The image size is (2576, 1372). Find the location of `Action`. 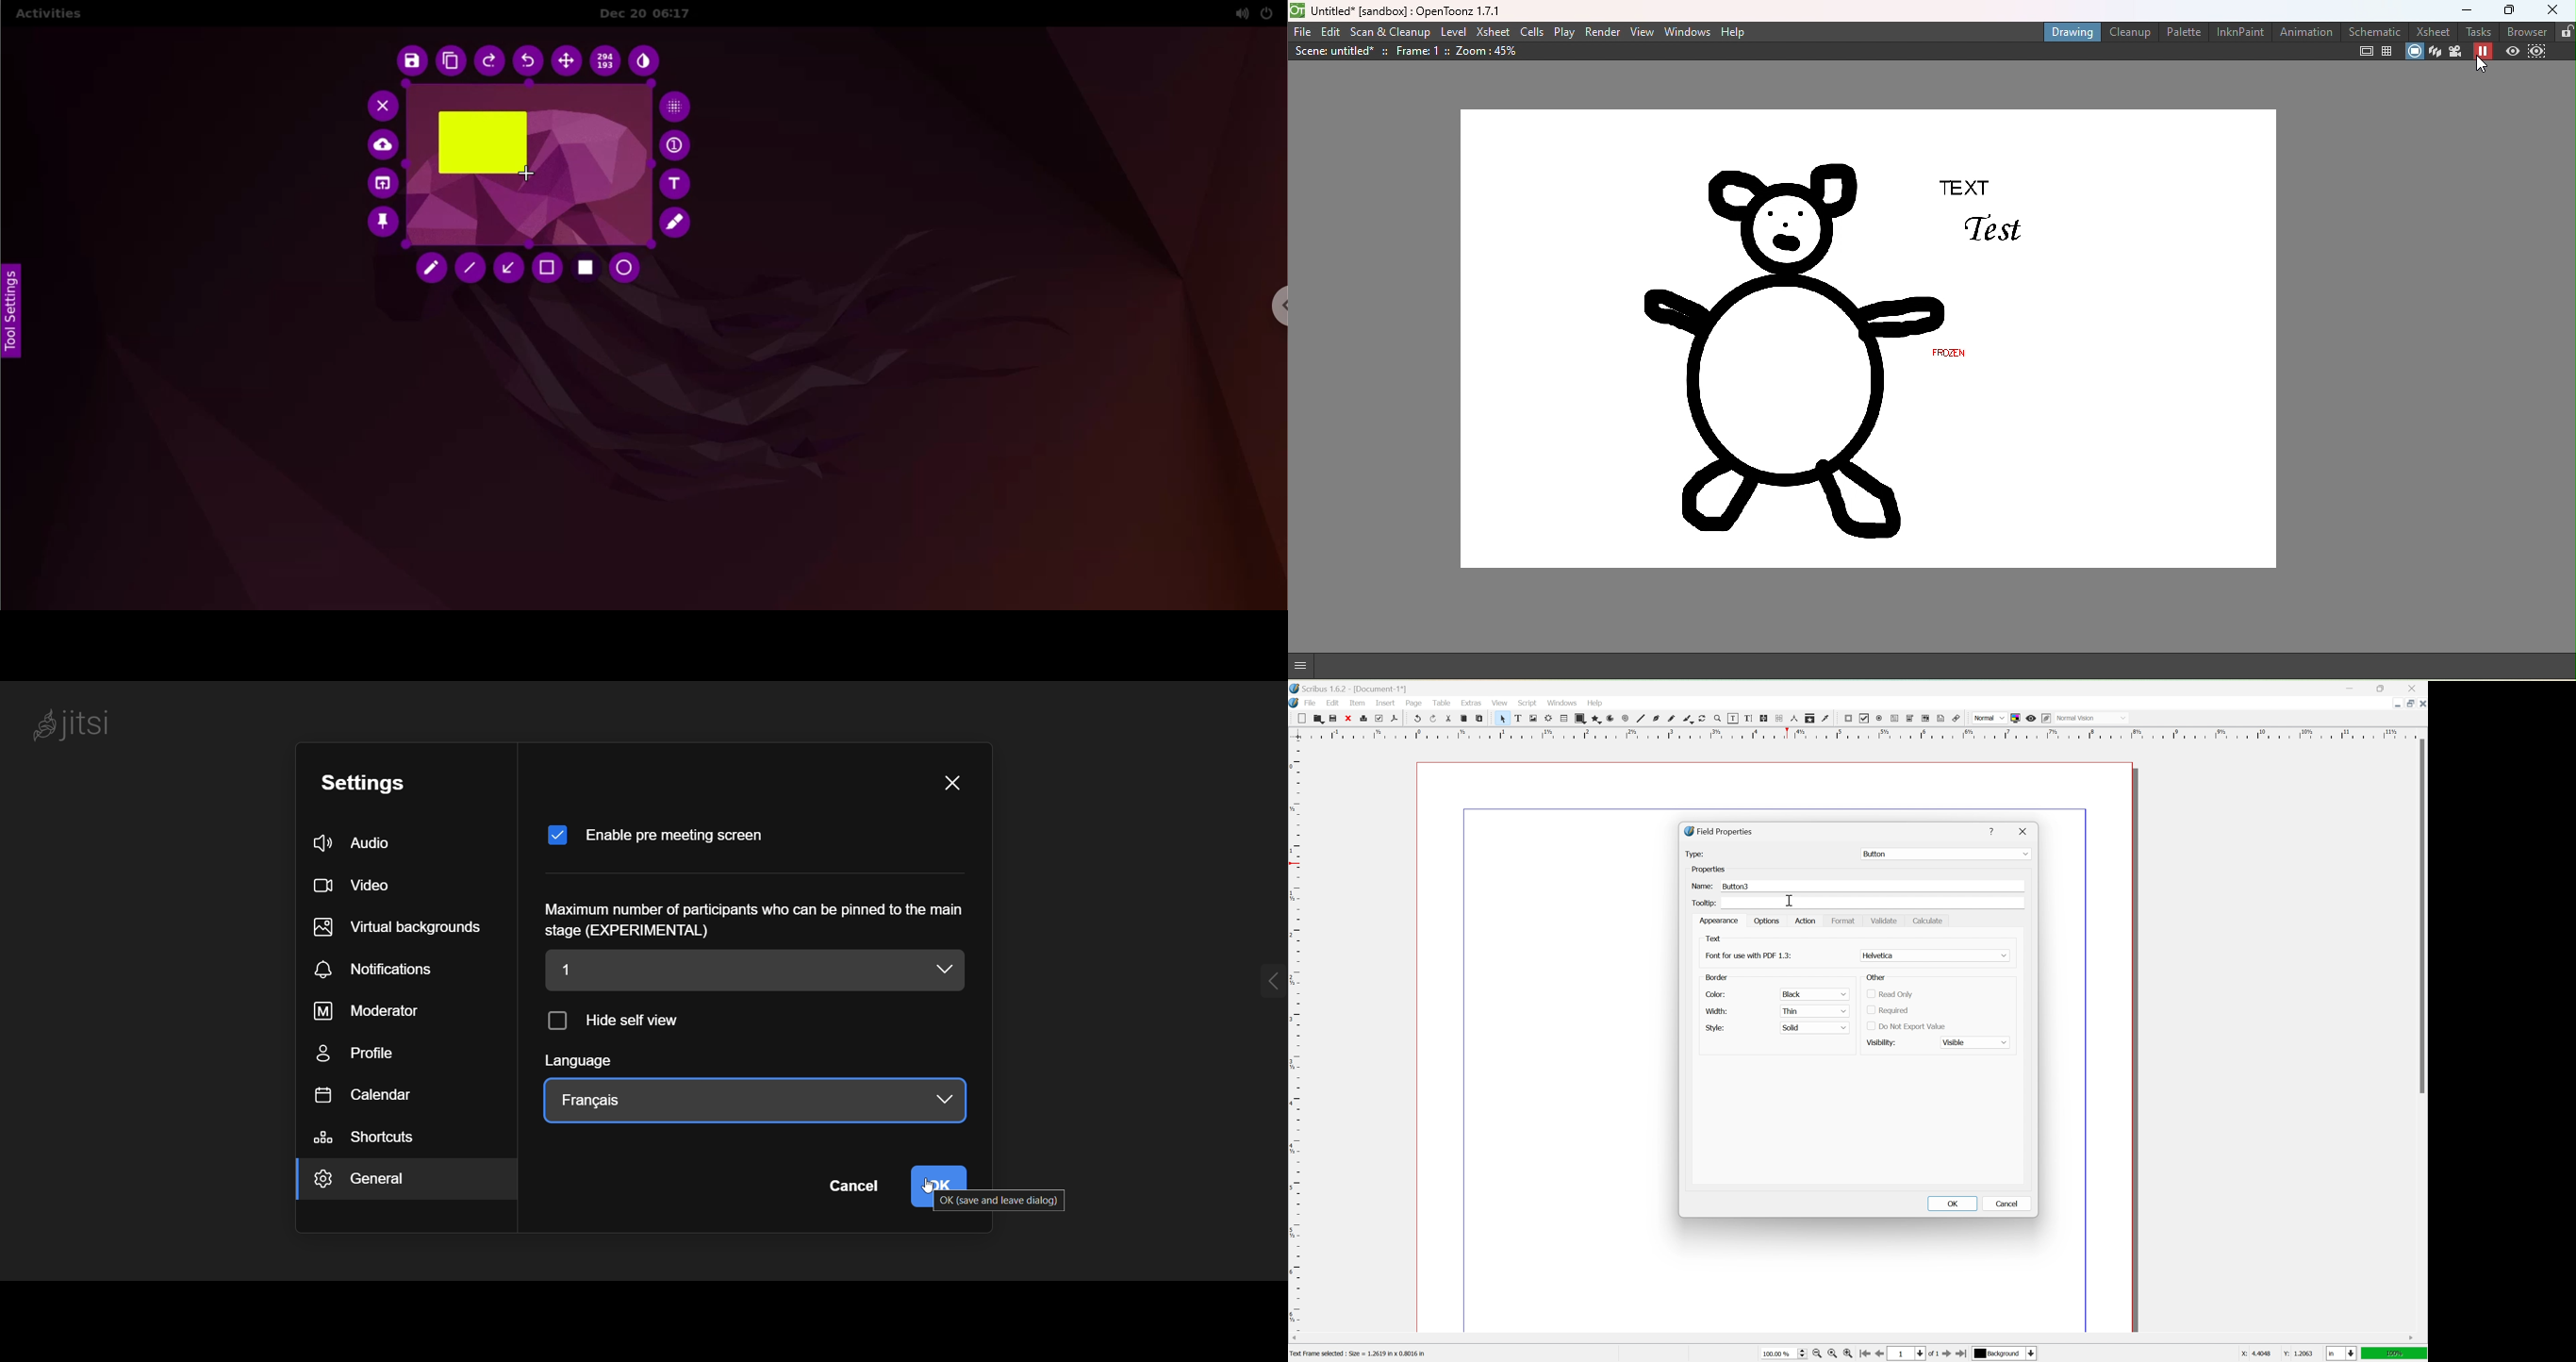

Action is located at coordinates (1806, 920).